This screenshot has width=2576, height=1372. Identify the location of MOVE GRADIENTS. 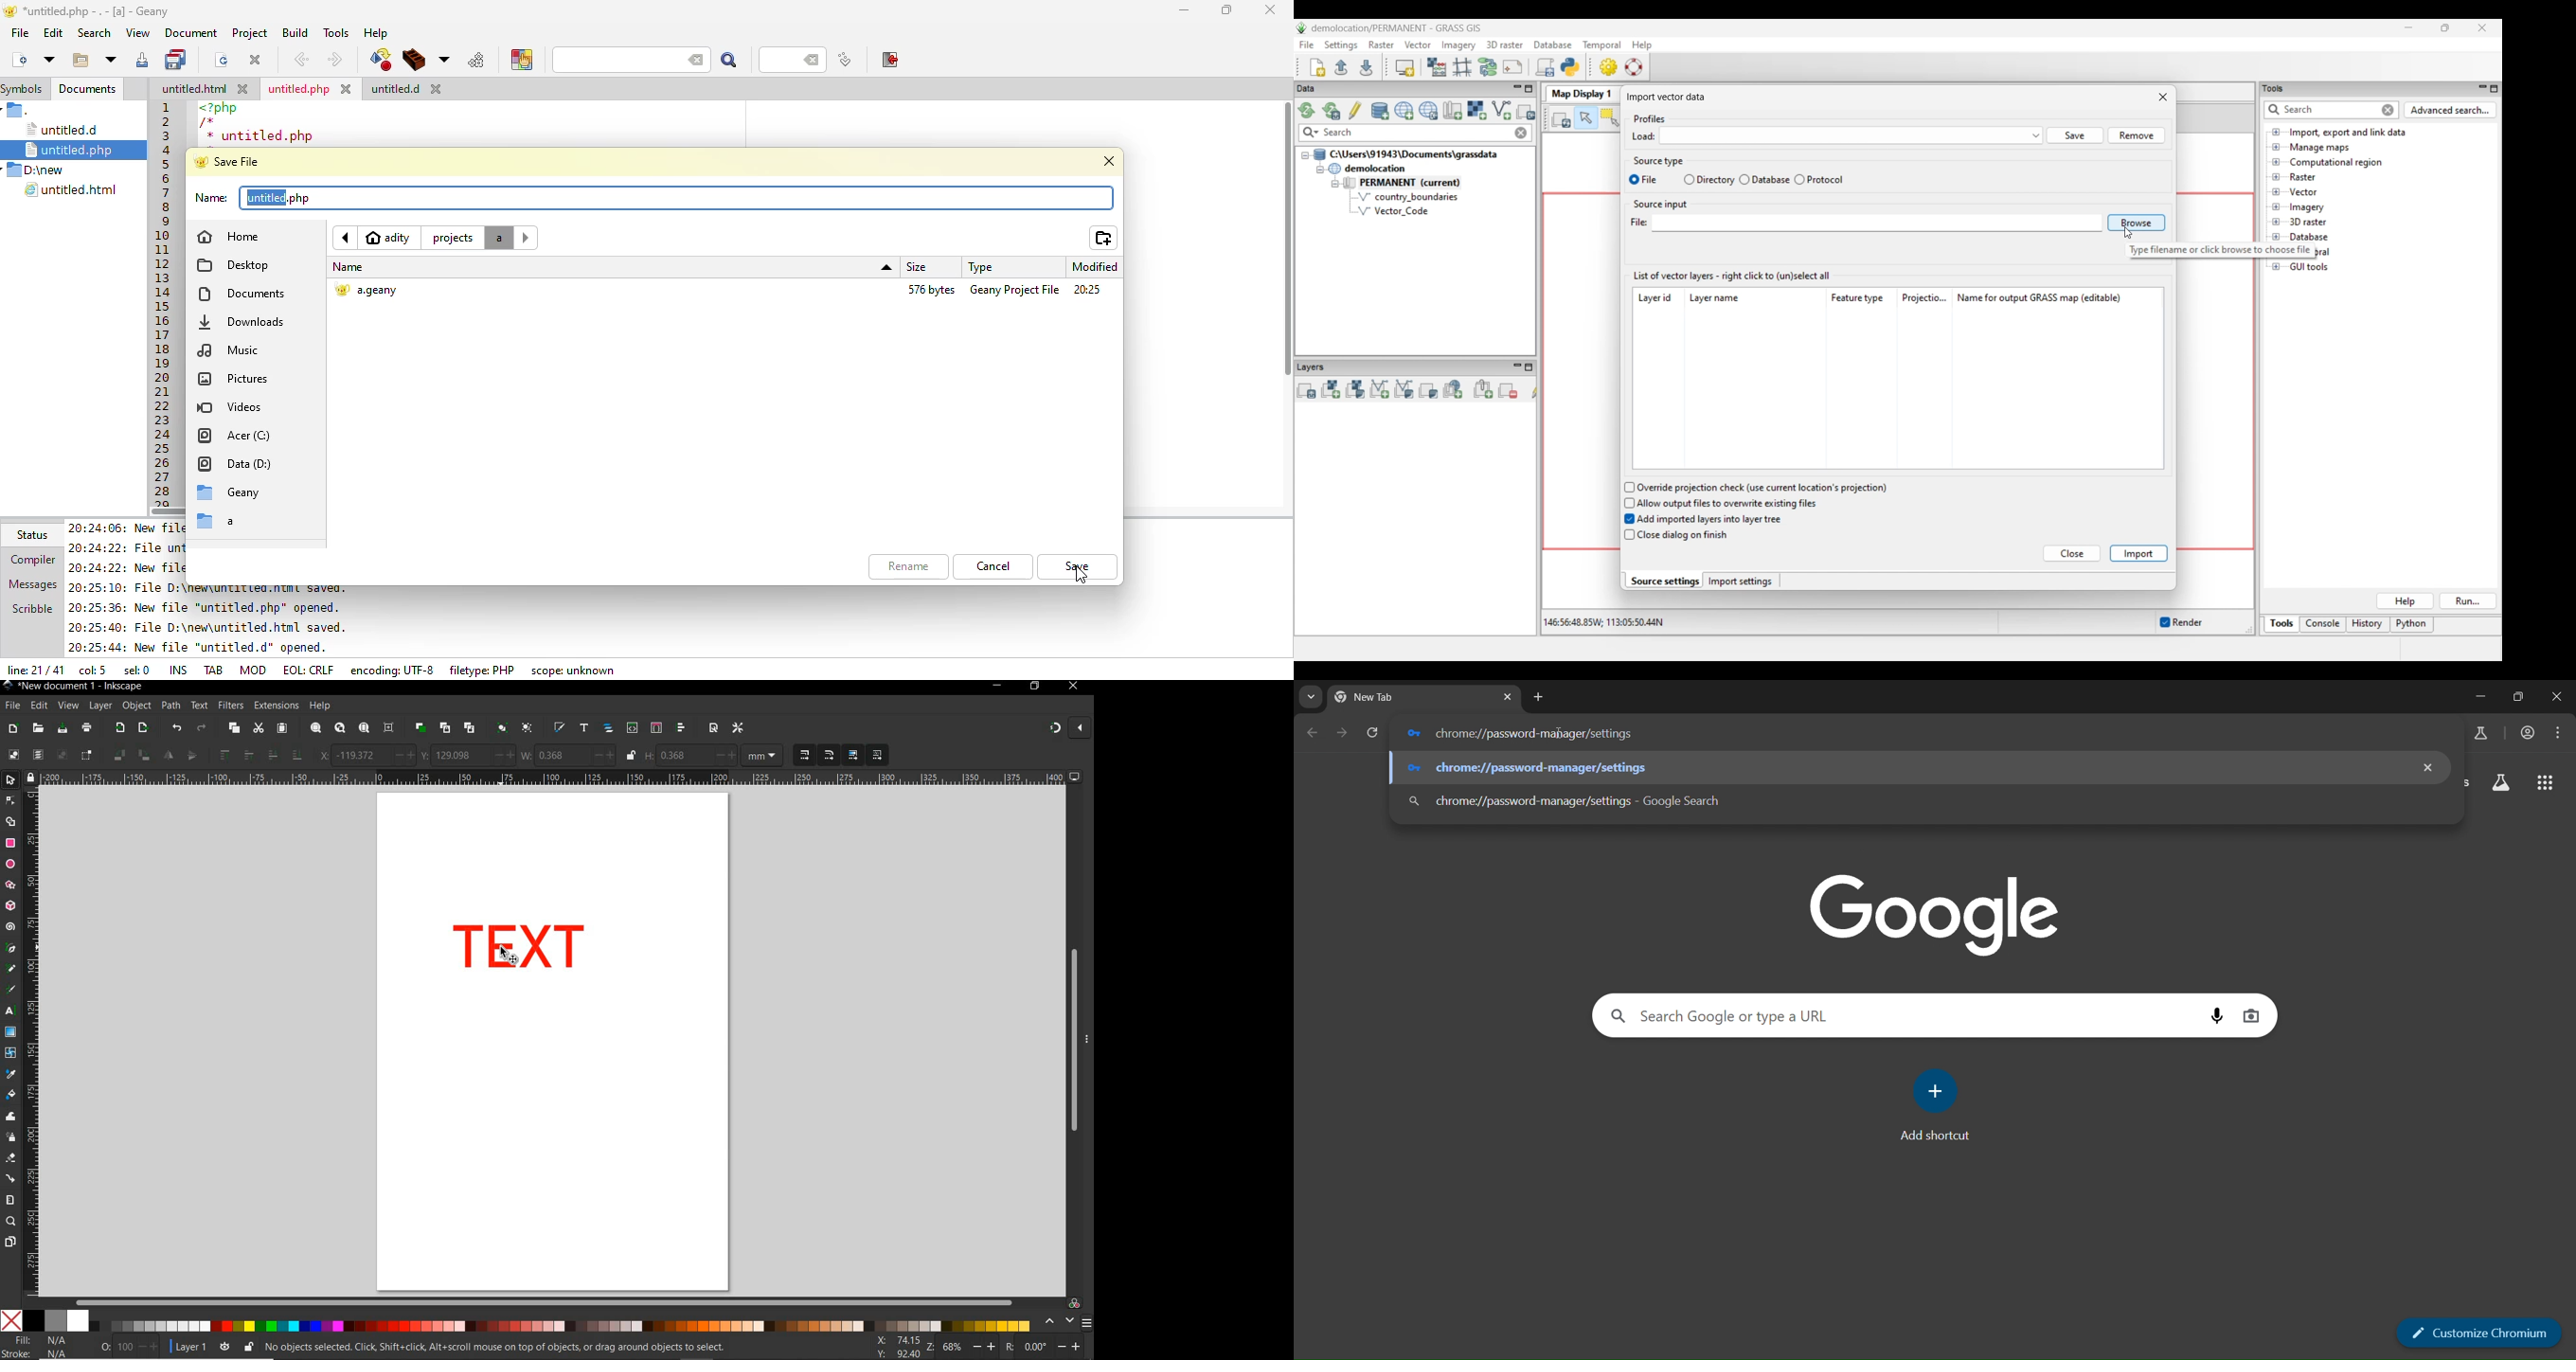
(853, 756).